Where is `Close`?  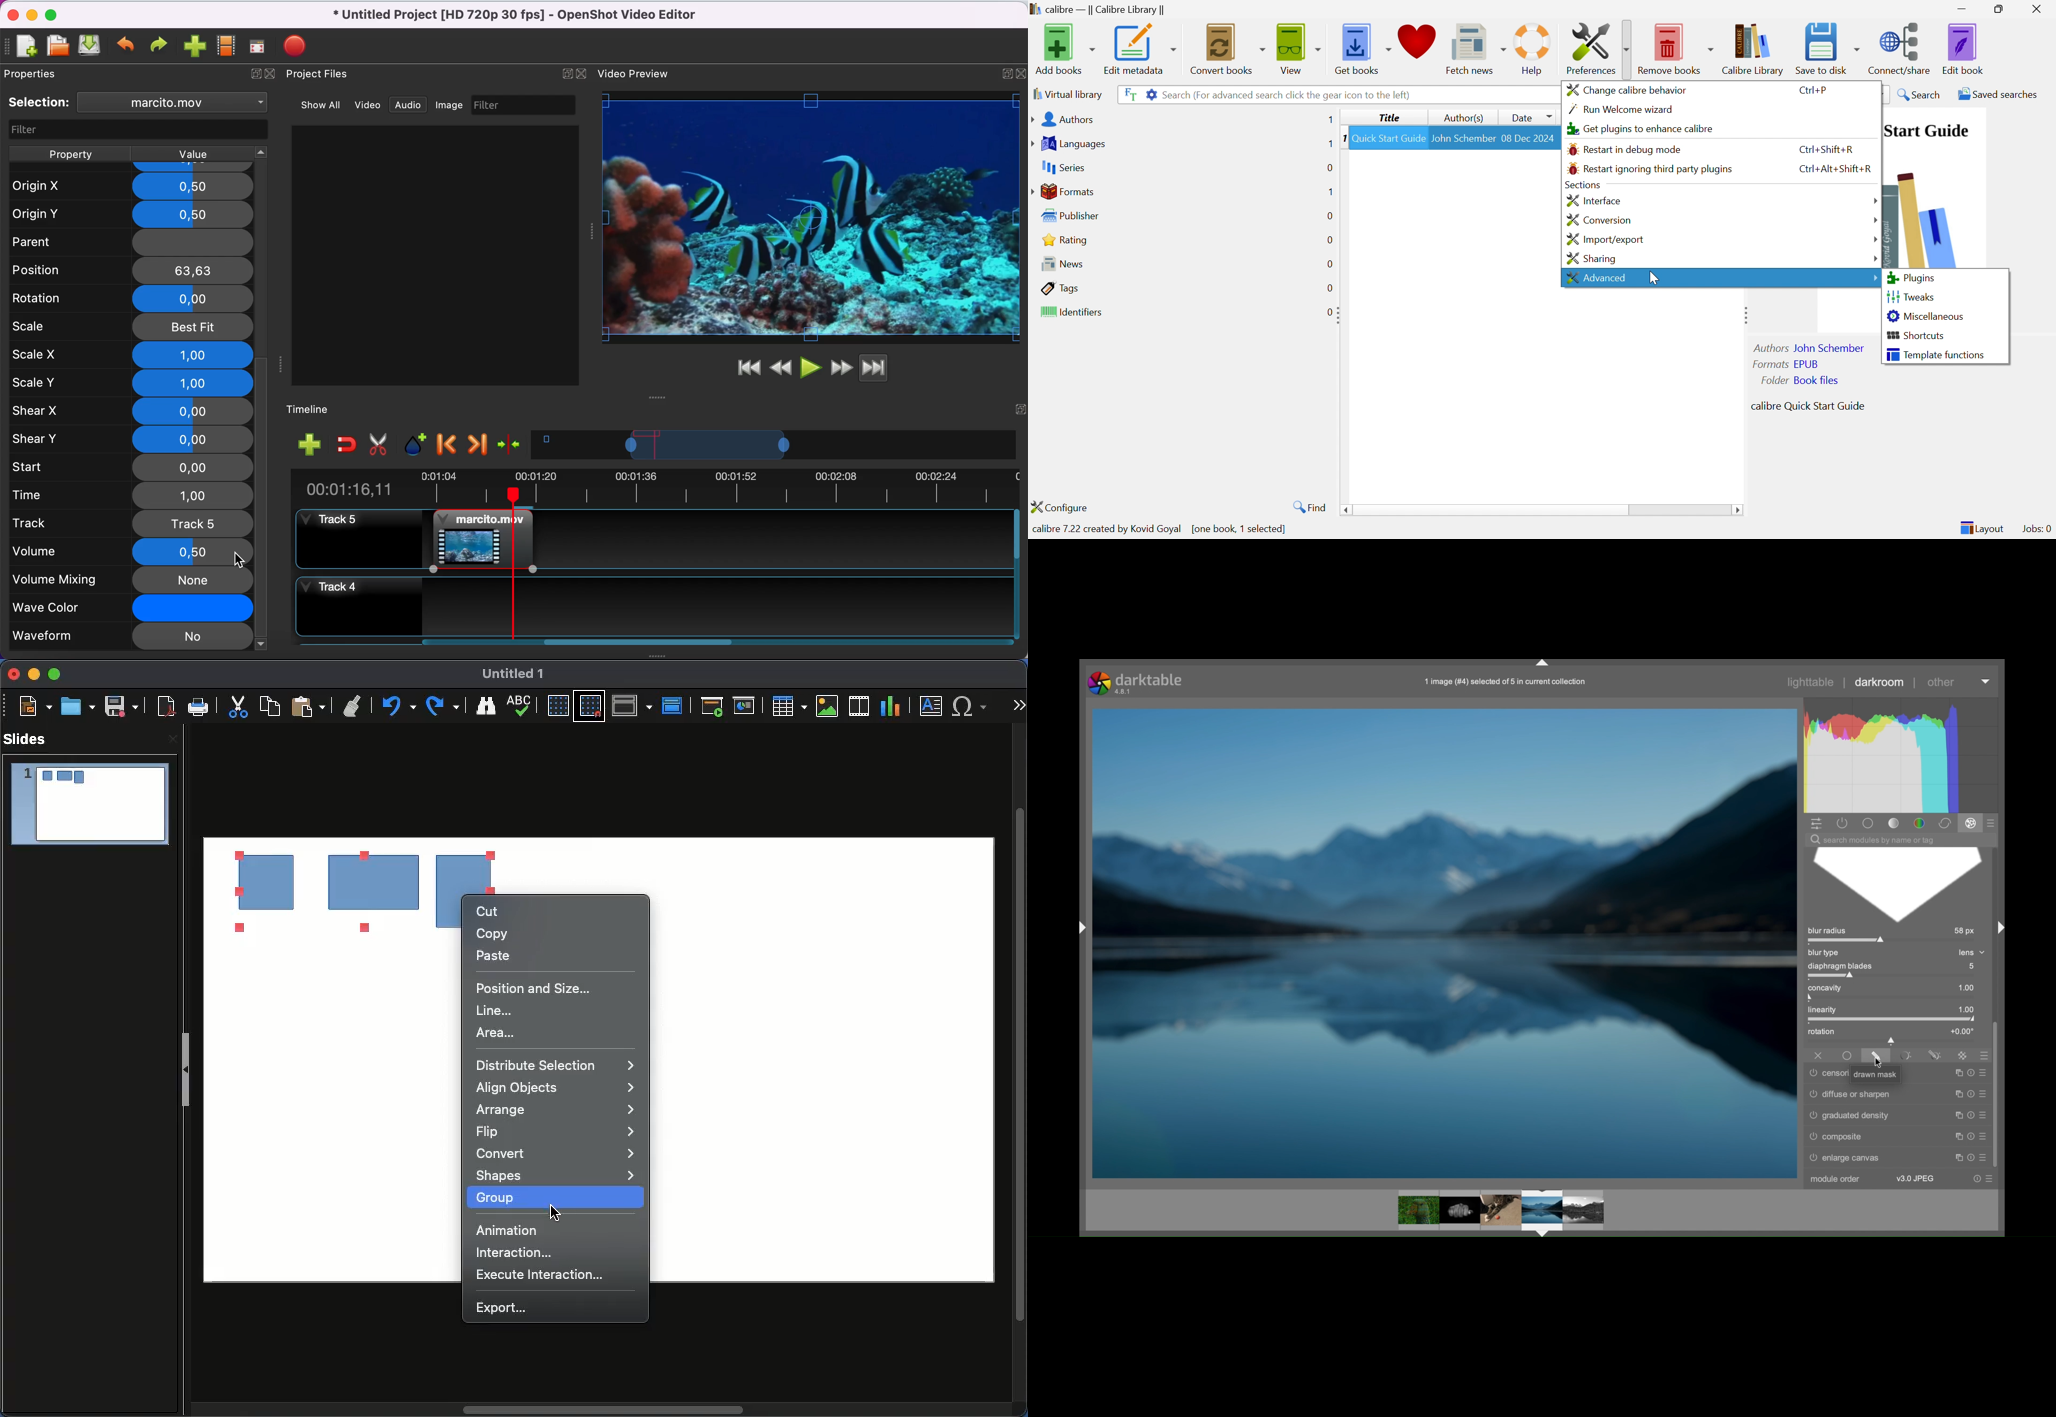 Close is located at coordinates (2039, 9).